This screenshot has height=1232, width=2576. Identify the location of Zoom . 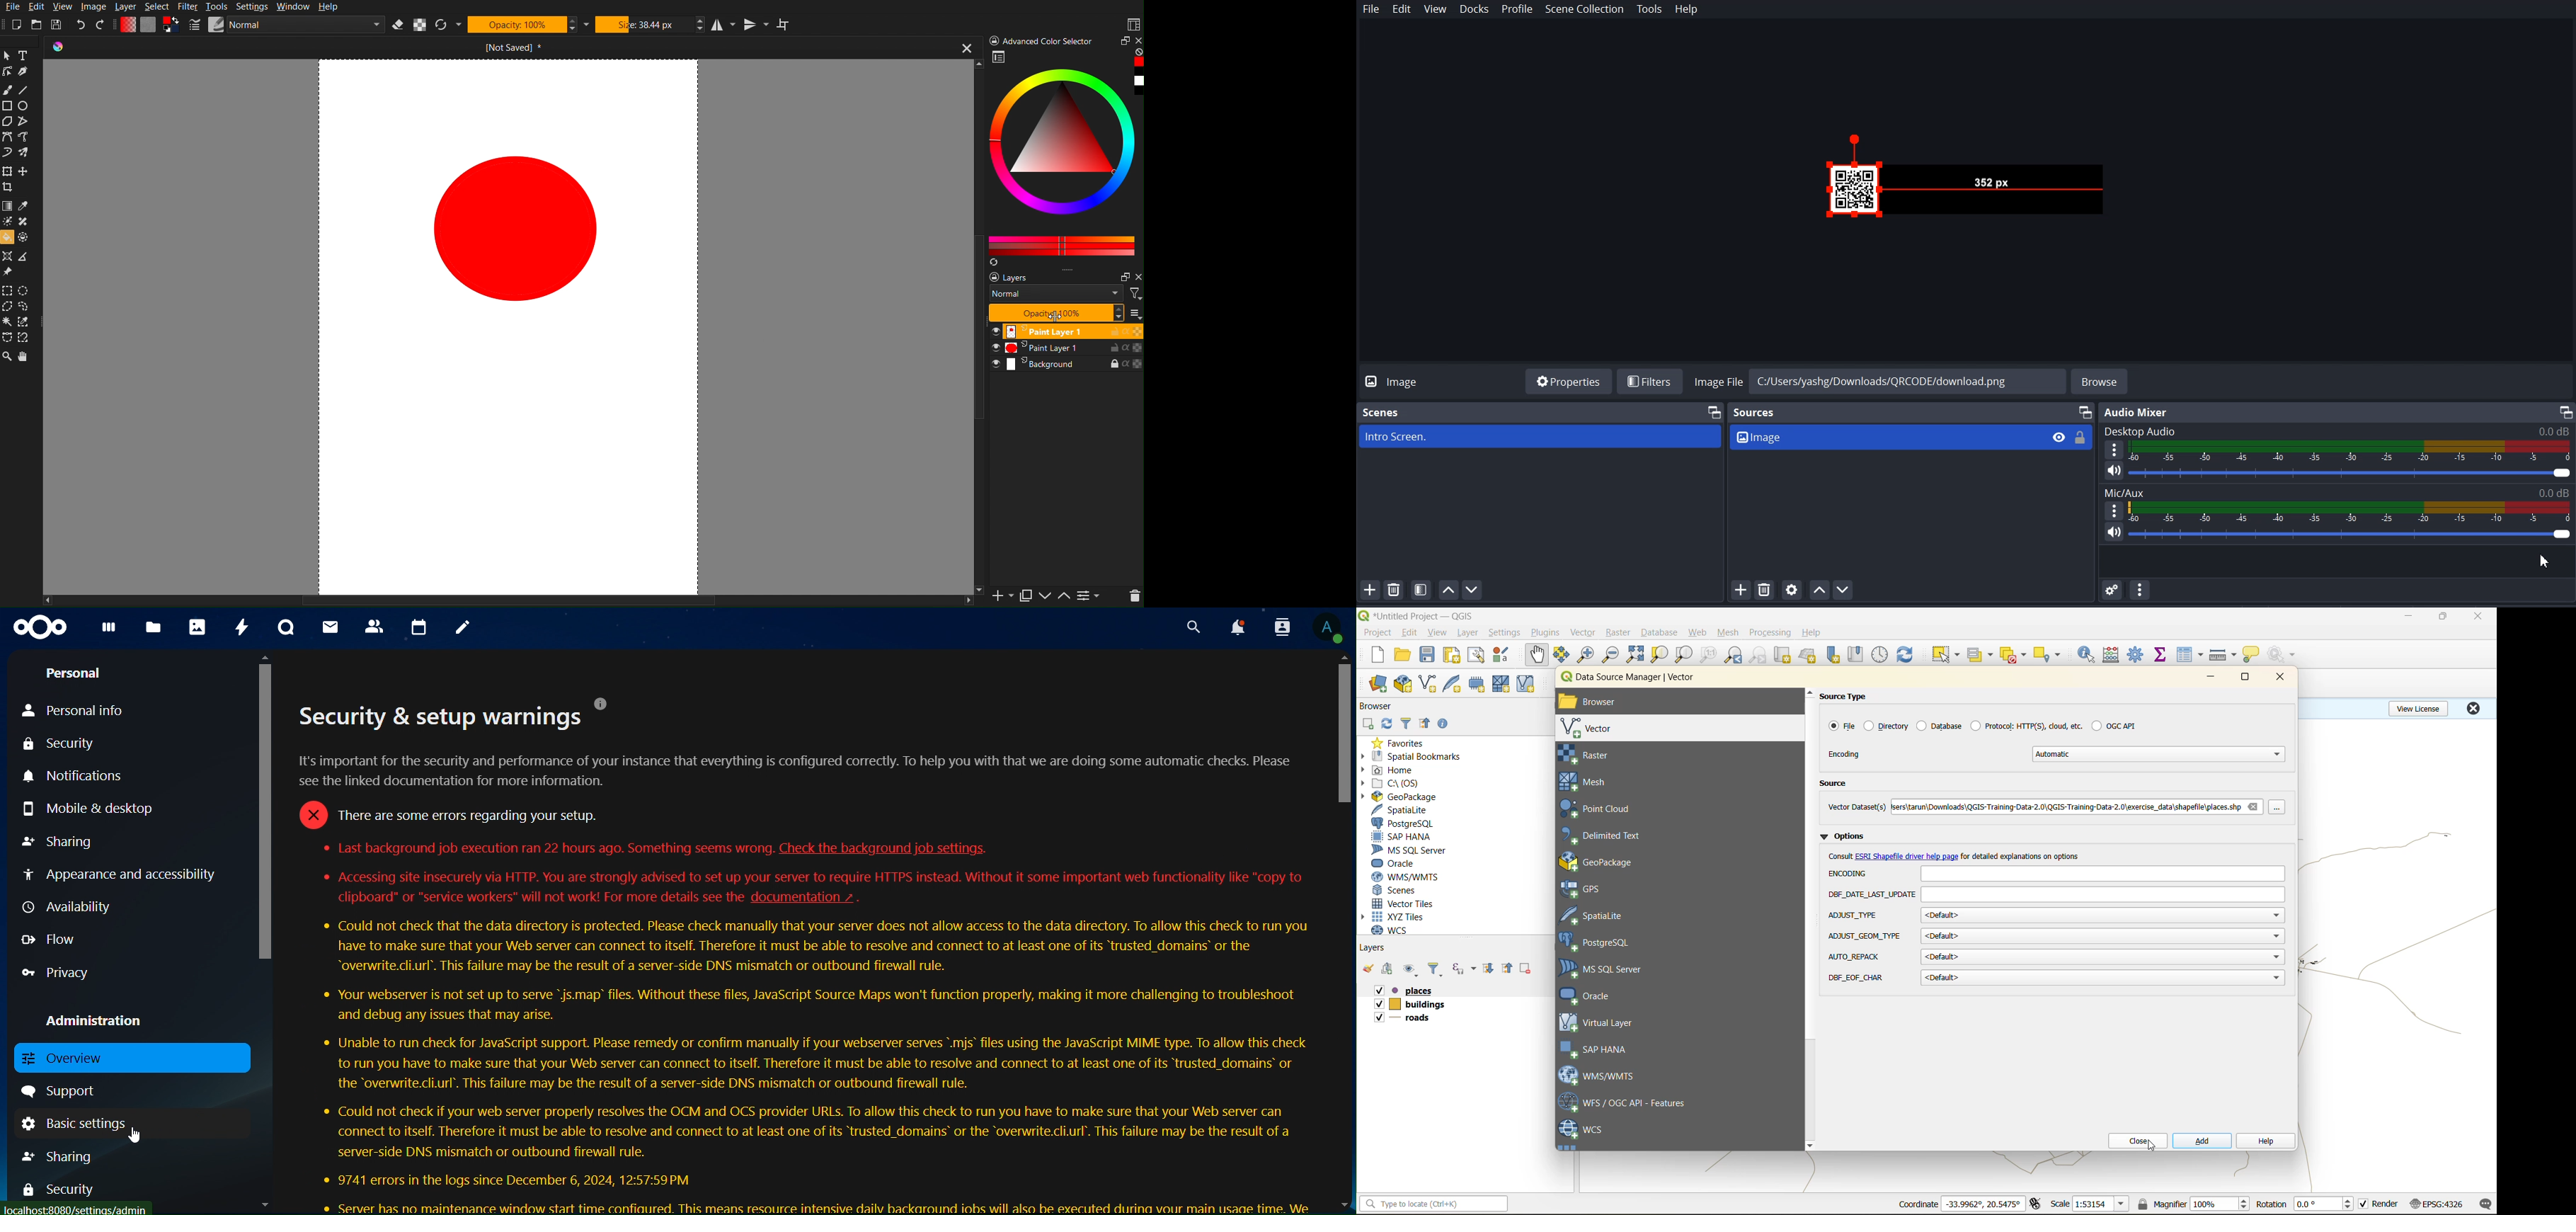
(7, 357).